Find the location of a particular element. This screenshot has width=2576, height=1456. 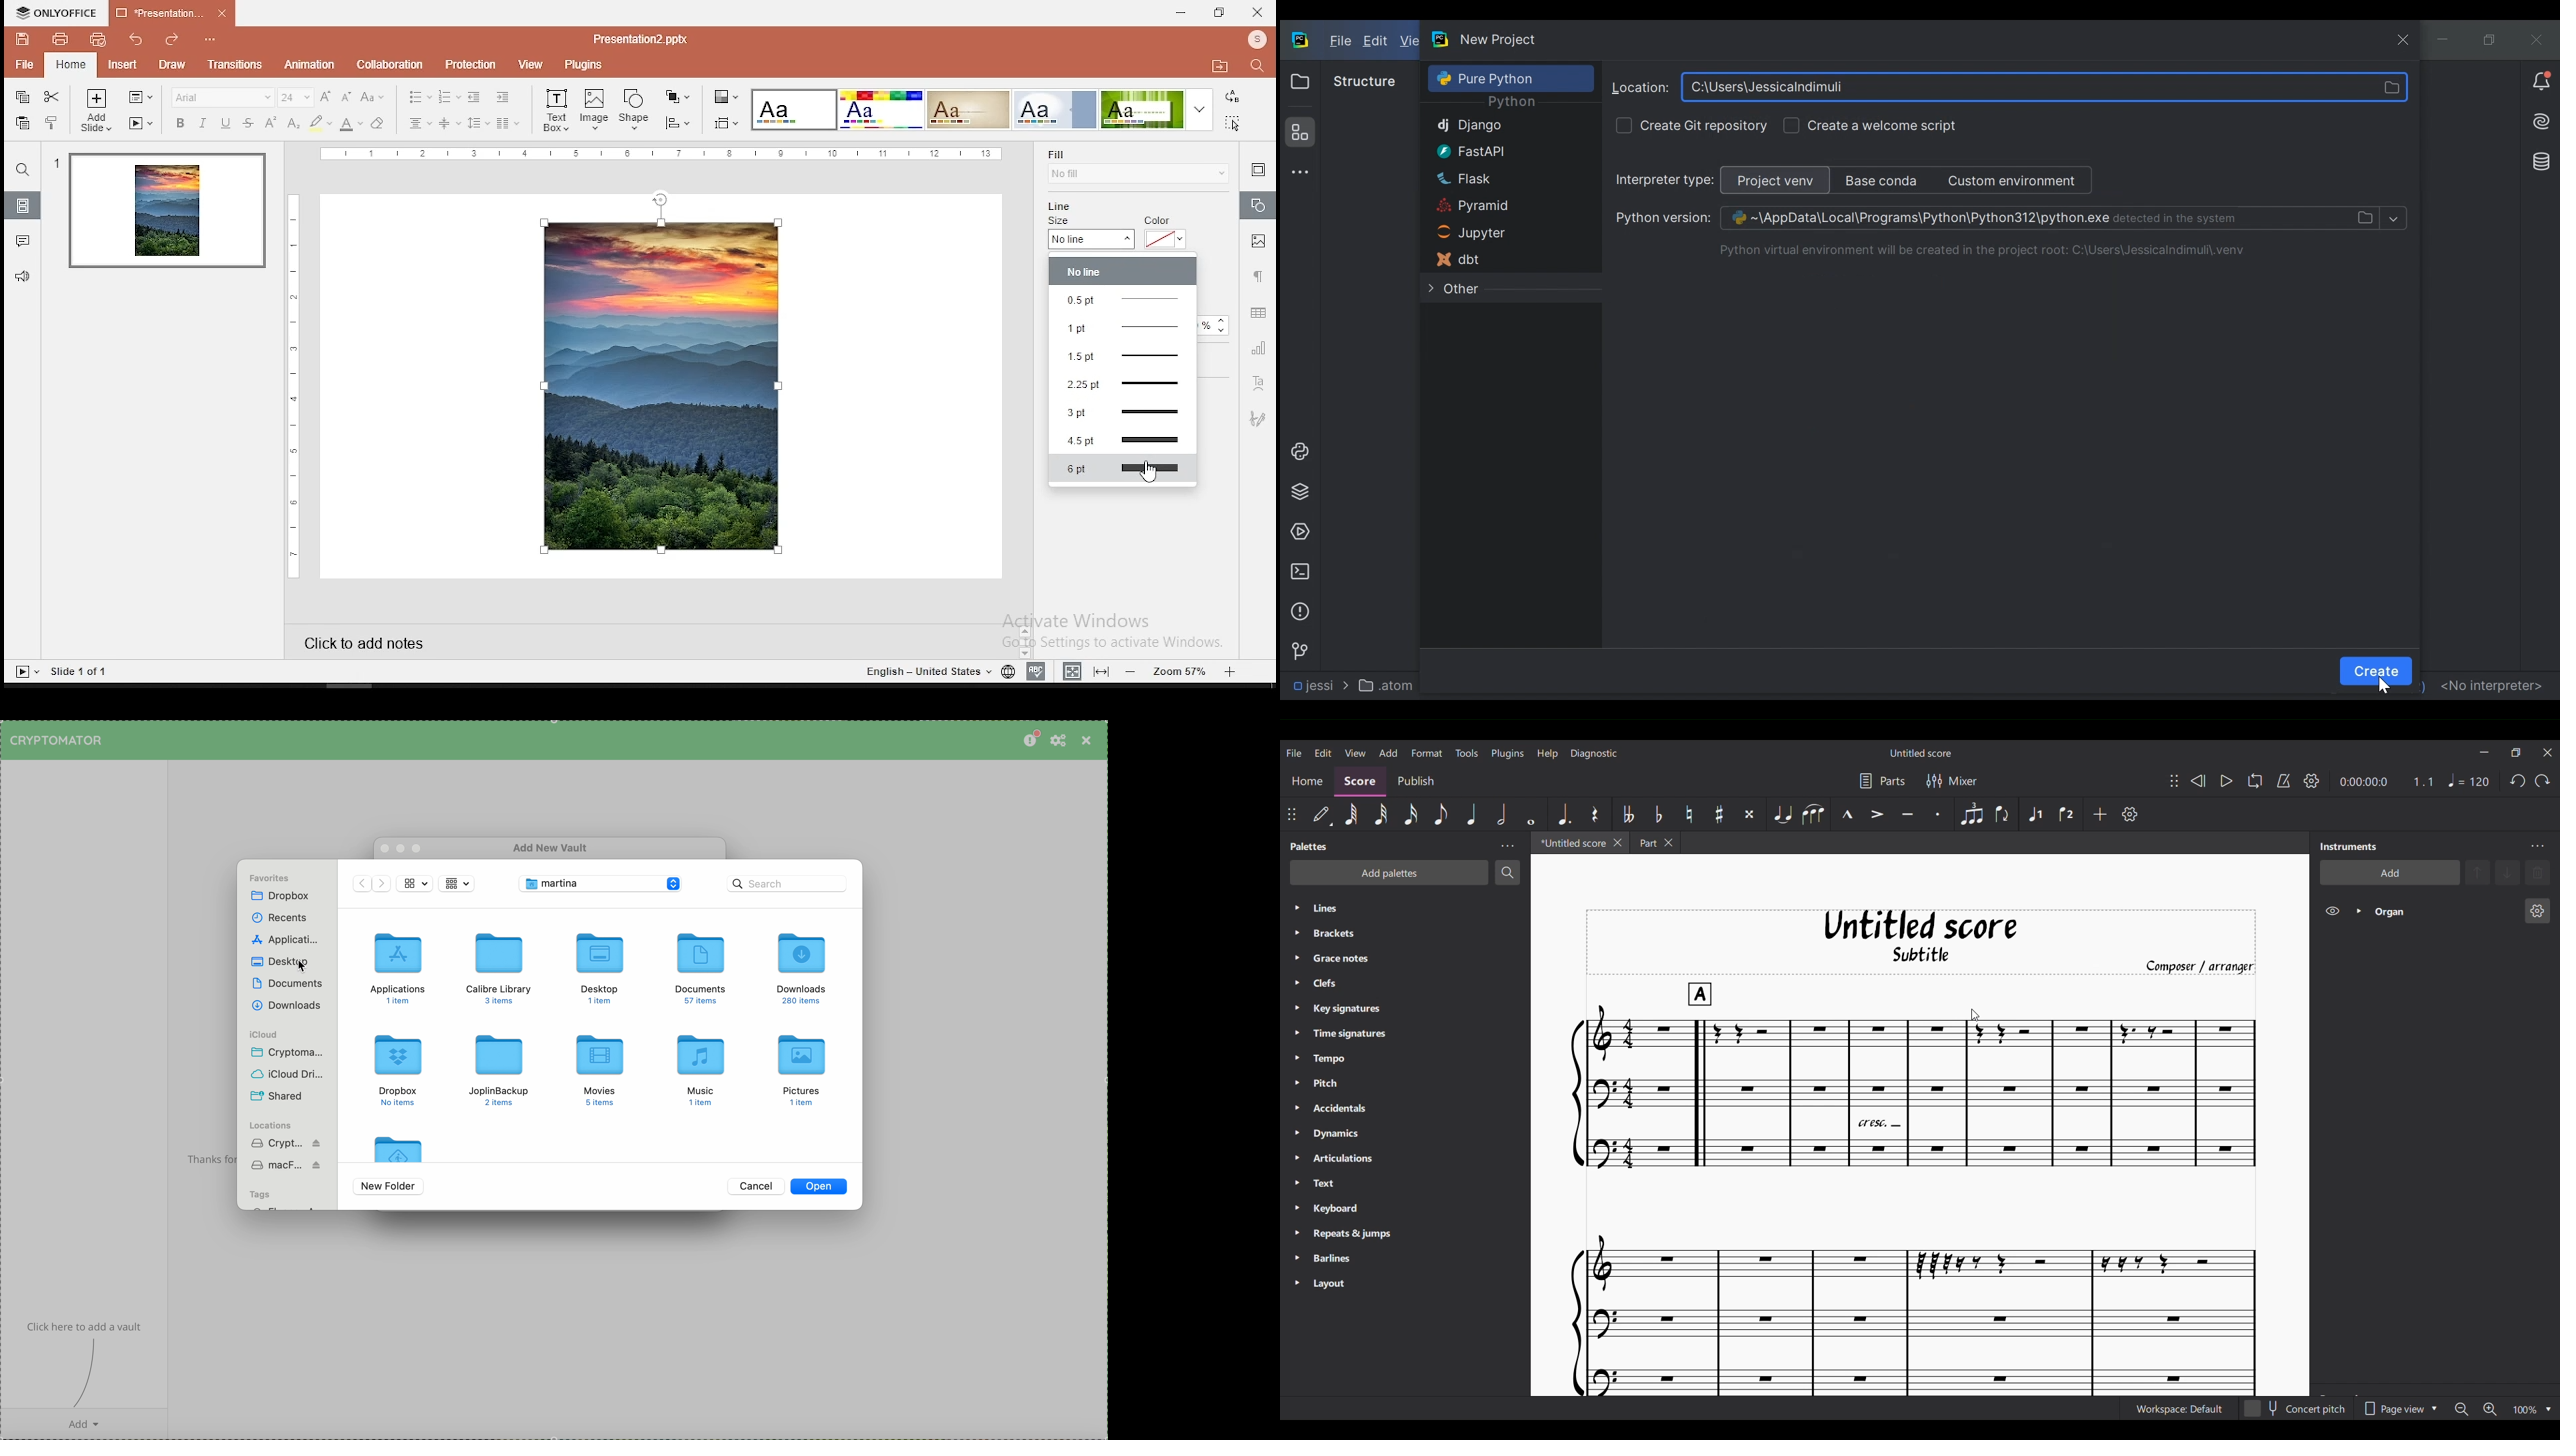

presentation2.pptx is located at coordinates (634, 38).